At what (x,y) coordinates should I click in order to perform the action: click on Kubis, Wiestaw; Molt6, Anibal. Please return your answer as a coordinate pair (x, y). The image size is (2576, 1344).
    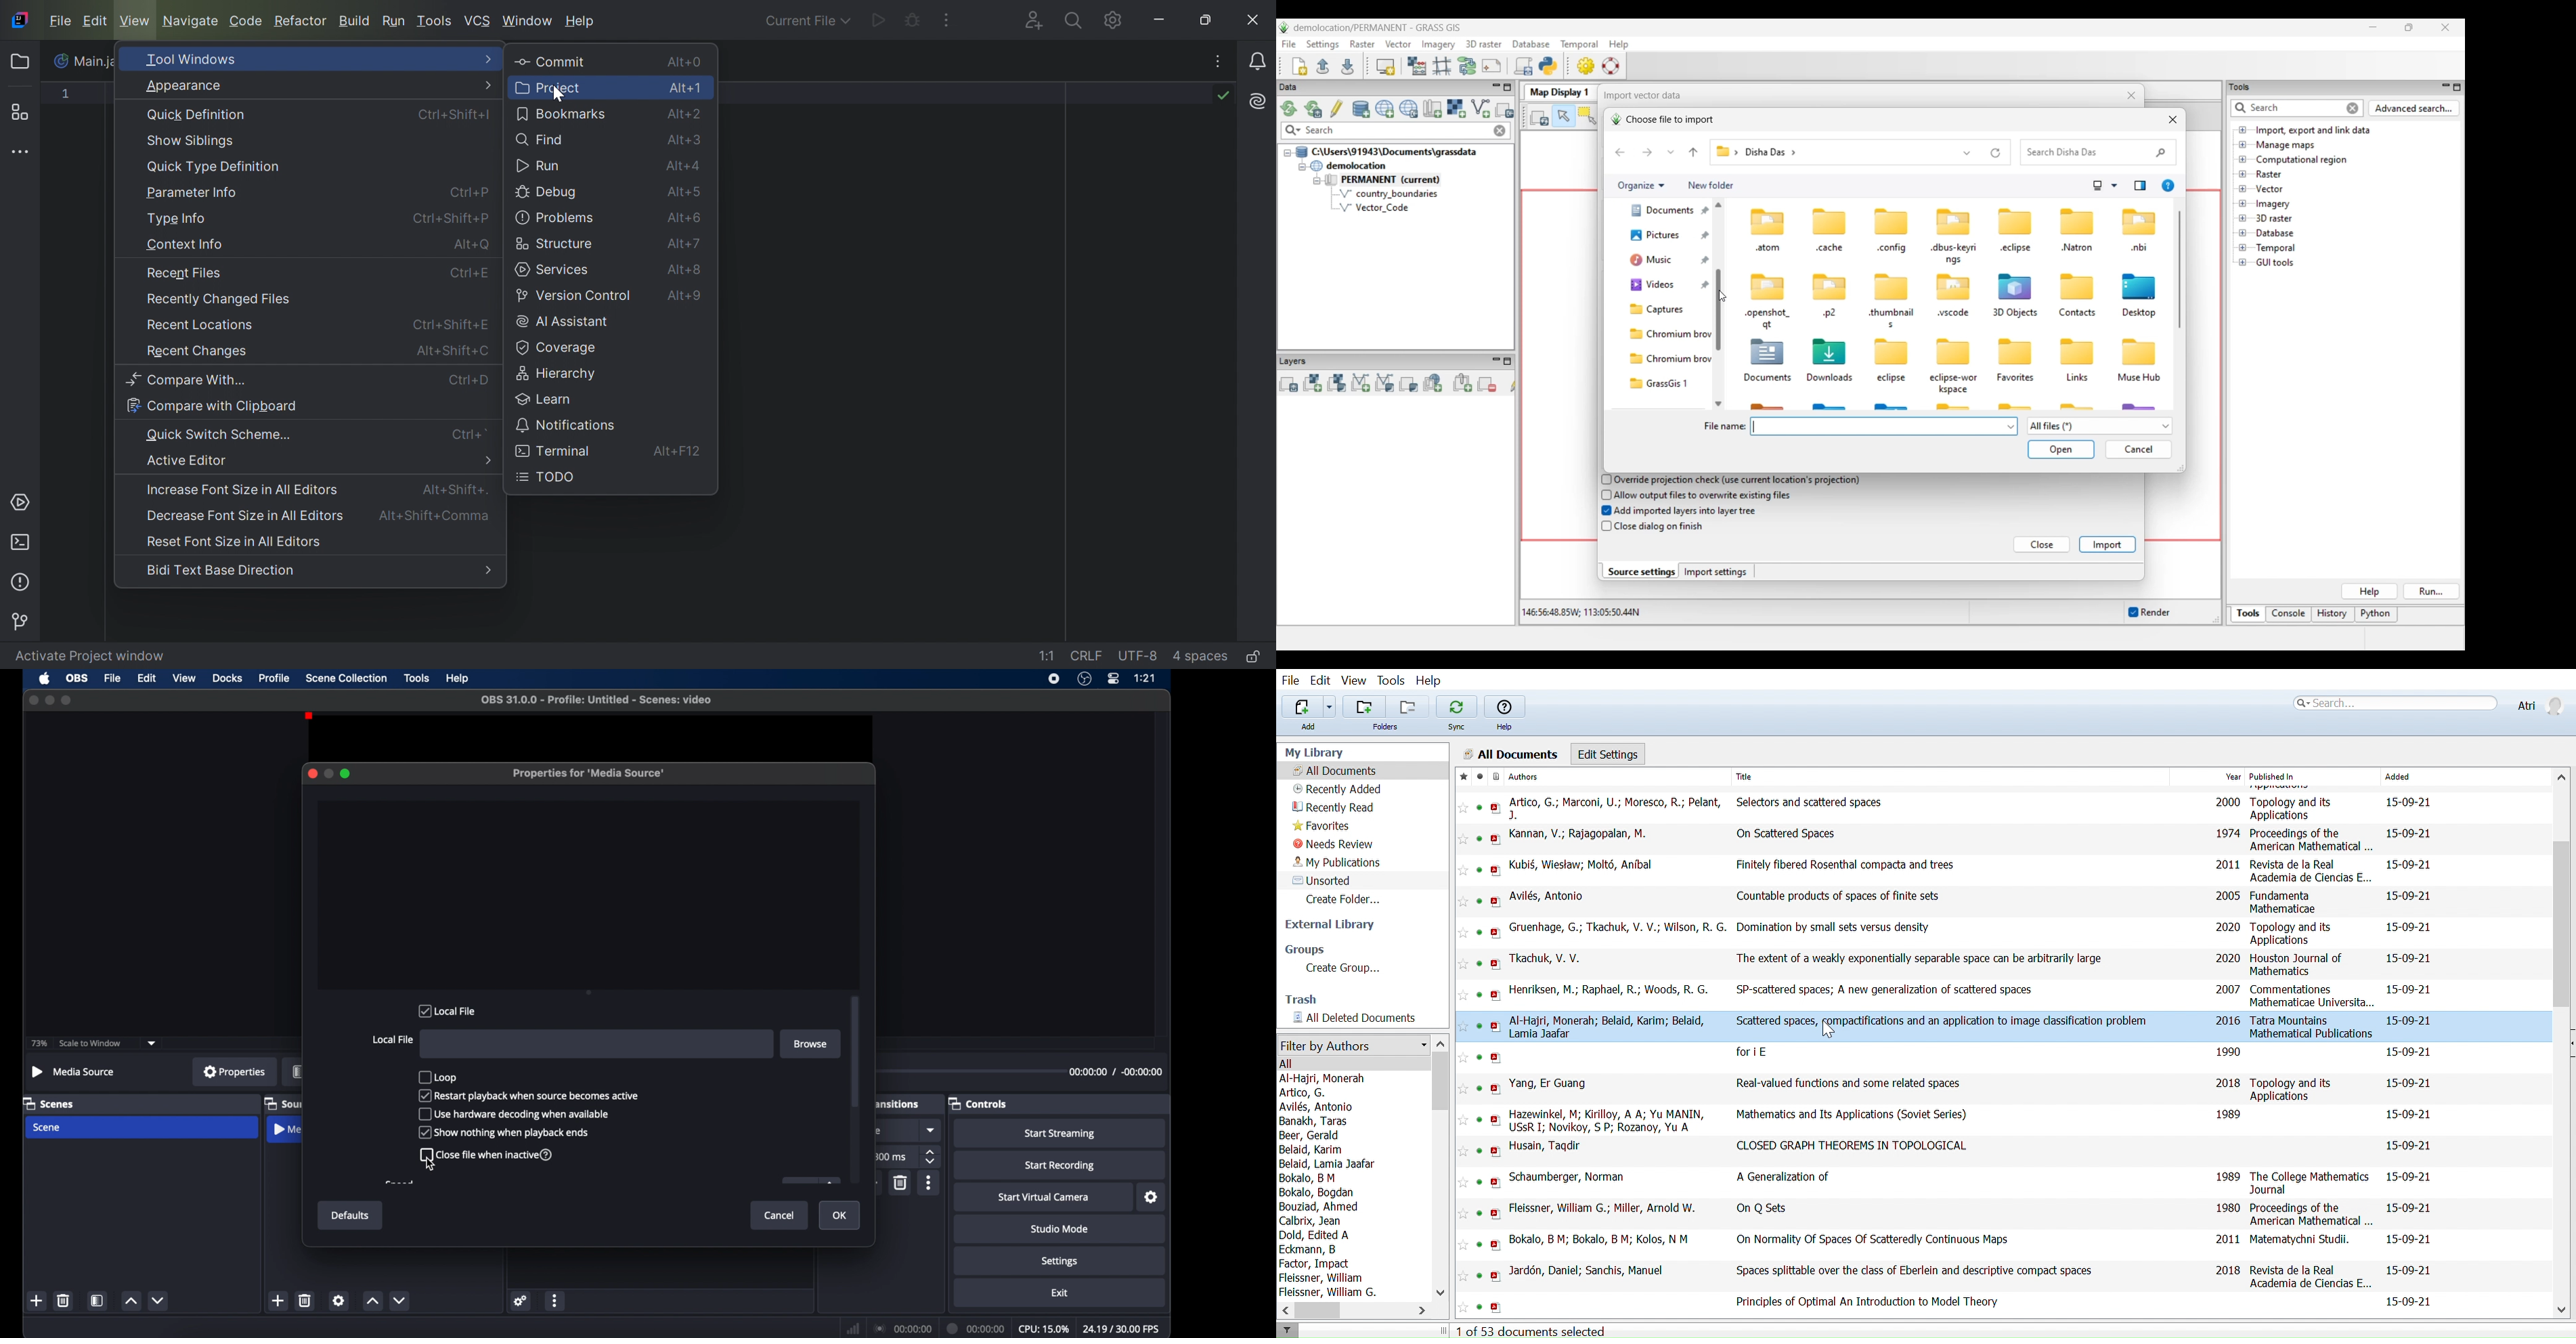
    Looking at the image, I should click on (1584, 865).